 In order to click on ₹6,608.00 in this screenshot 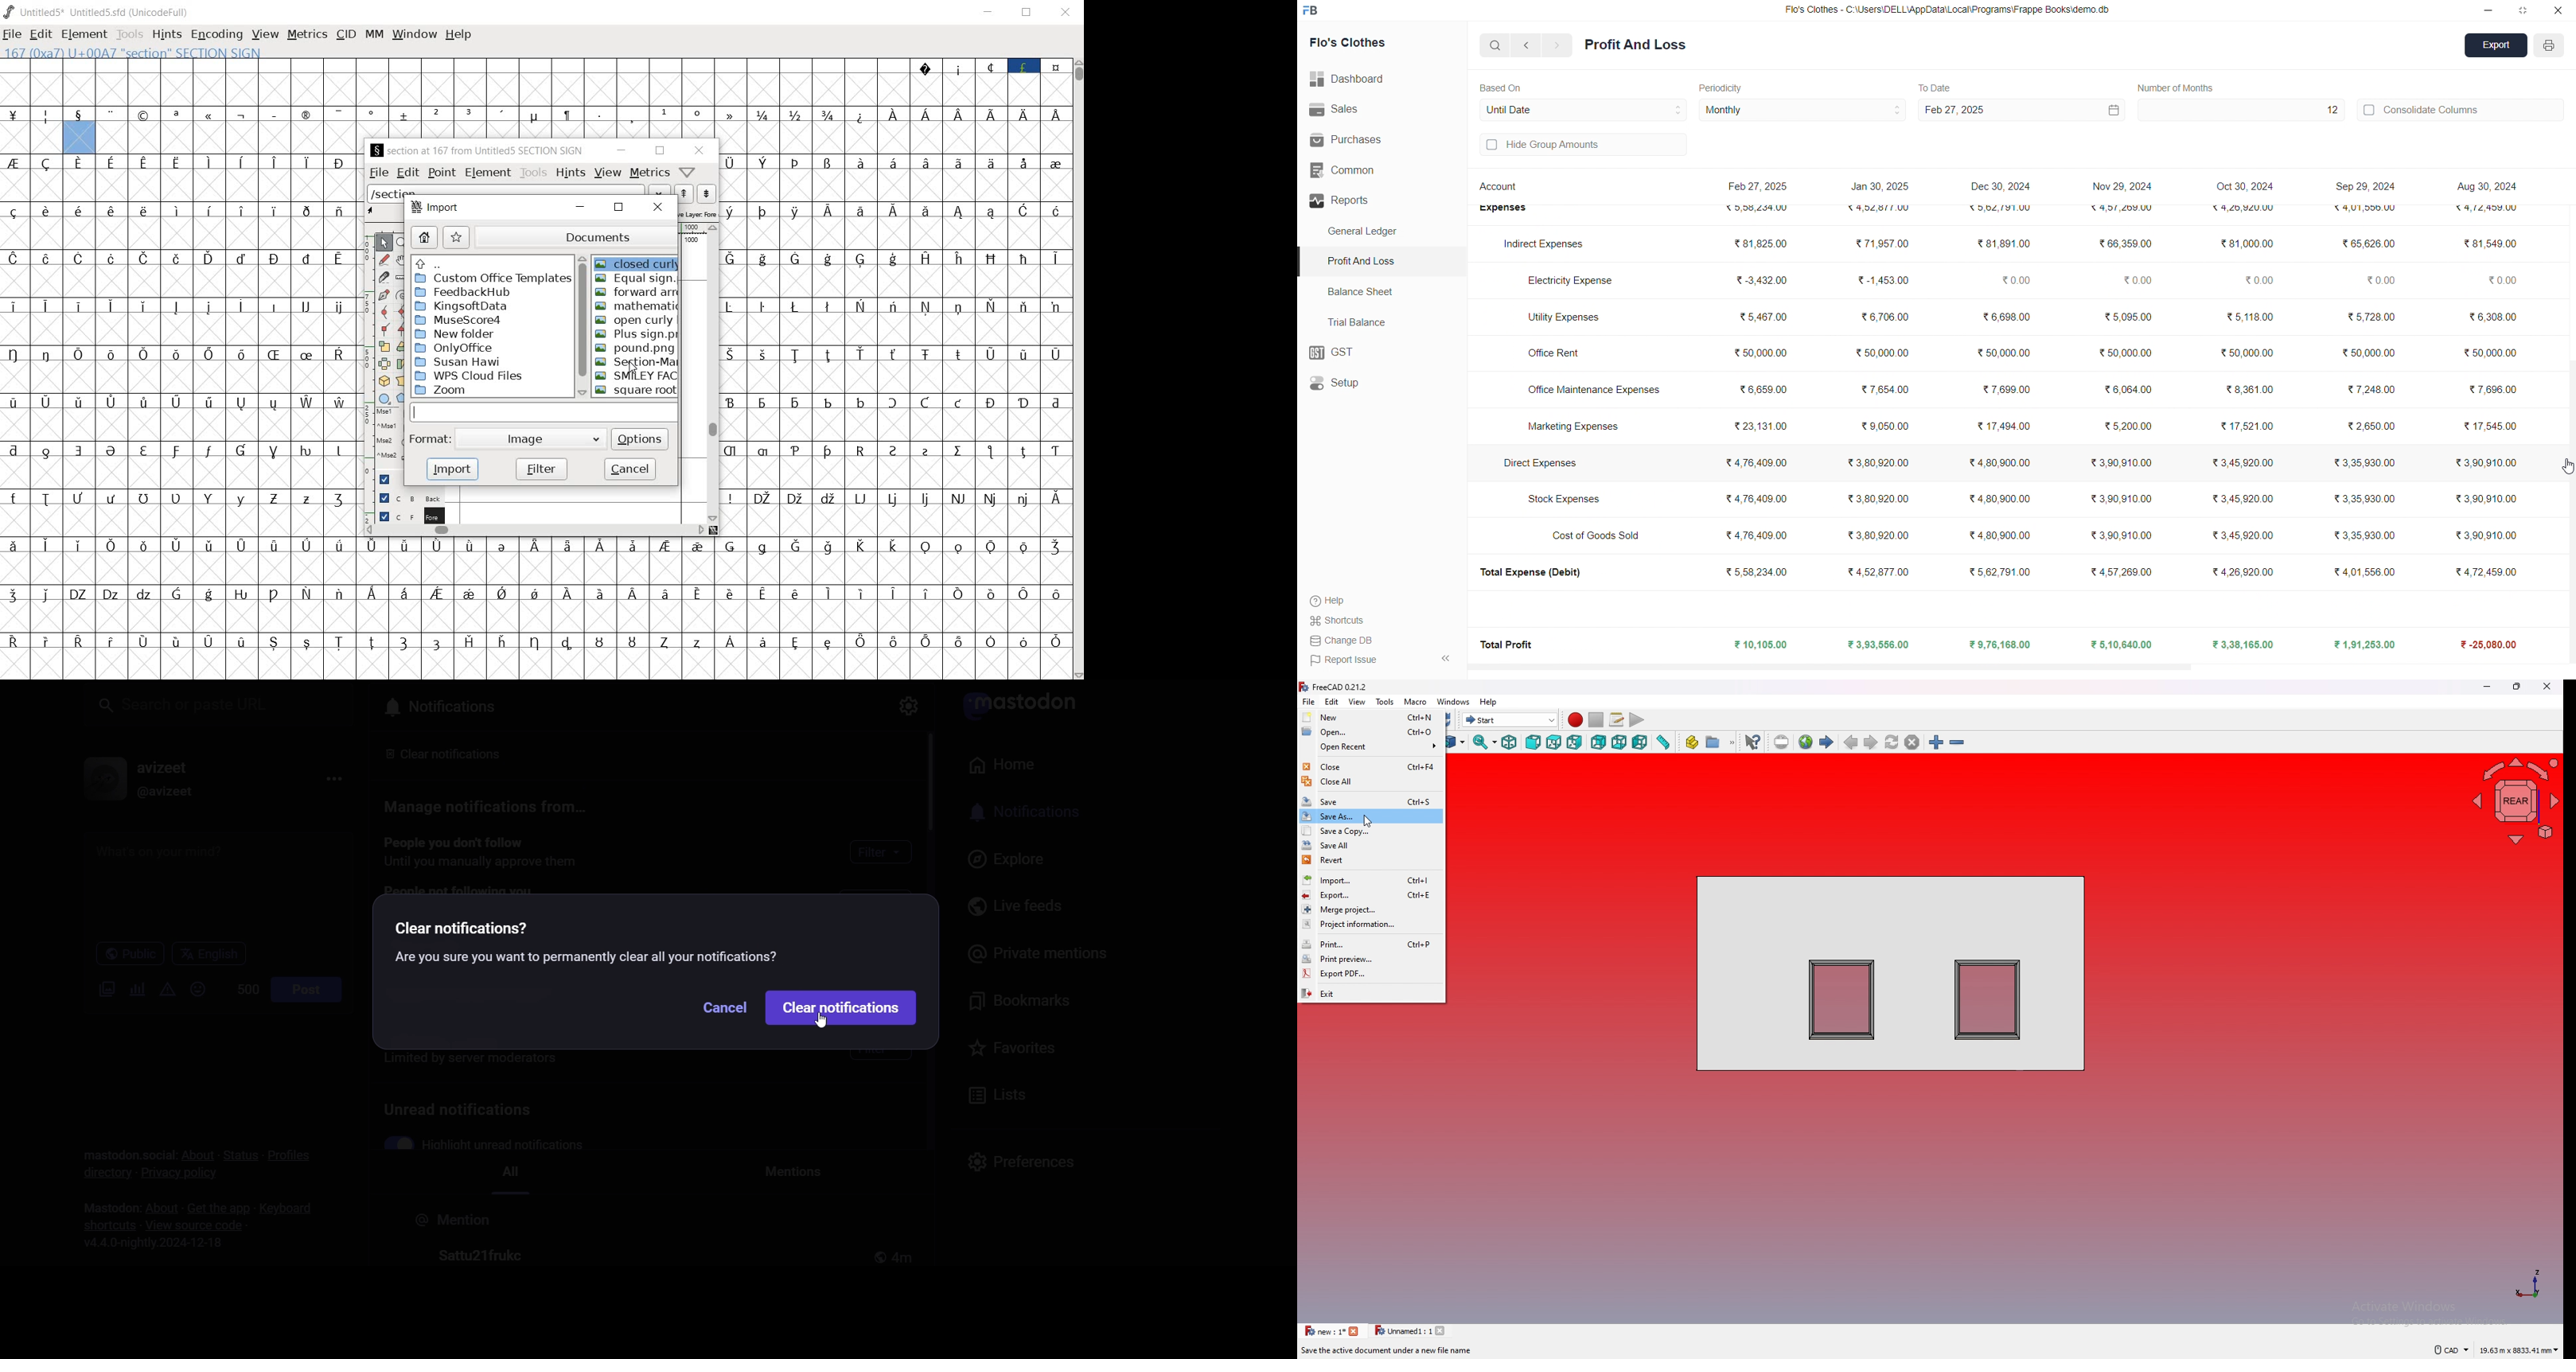, I will do `click(2005, 319)`.